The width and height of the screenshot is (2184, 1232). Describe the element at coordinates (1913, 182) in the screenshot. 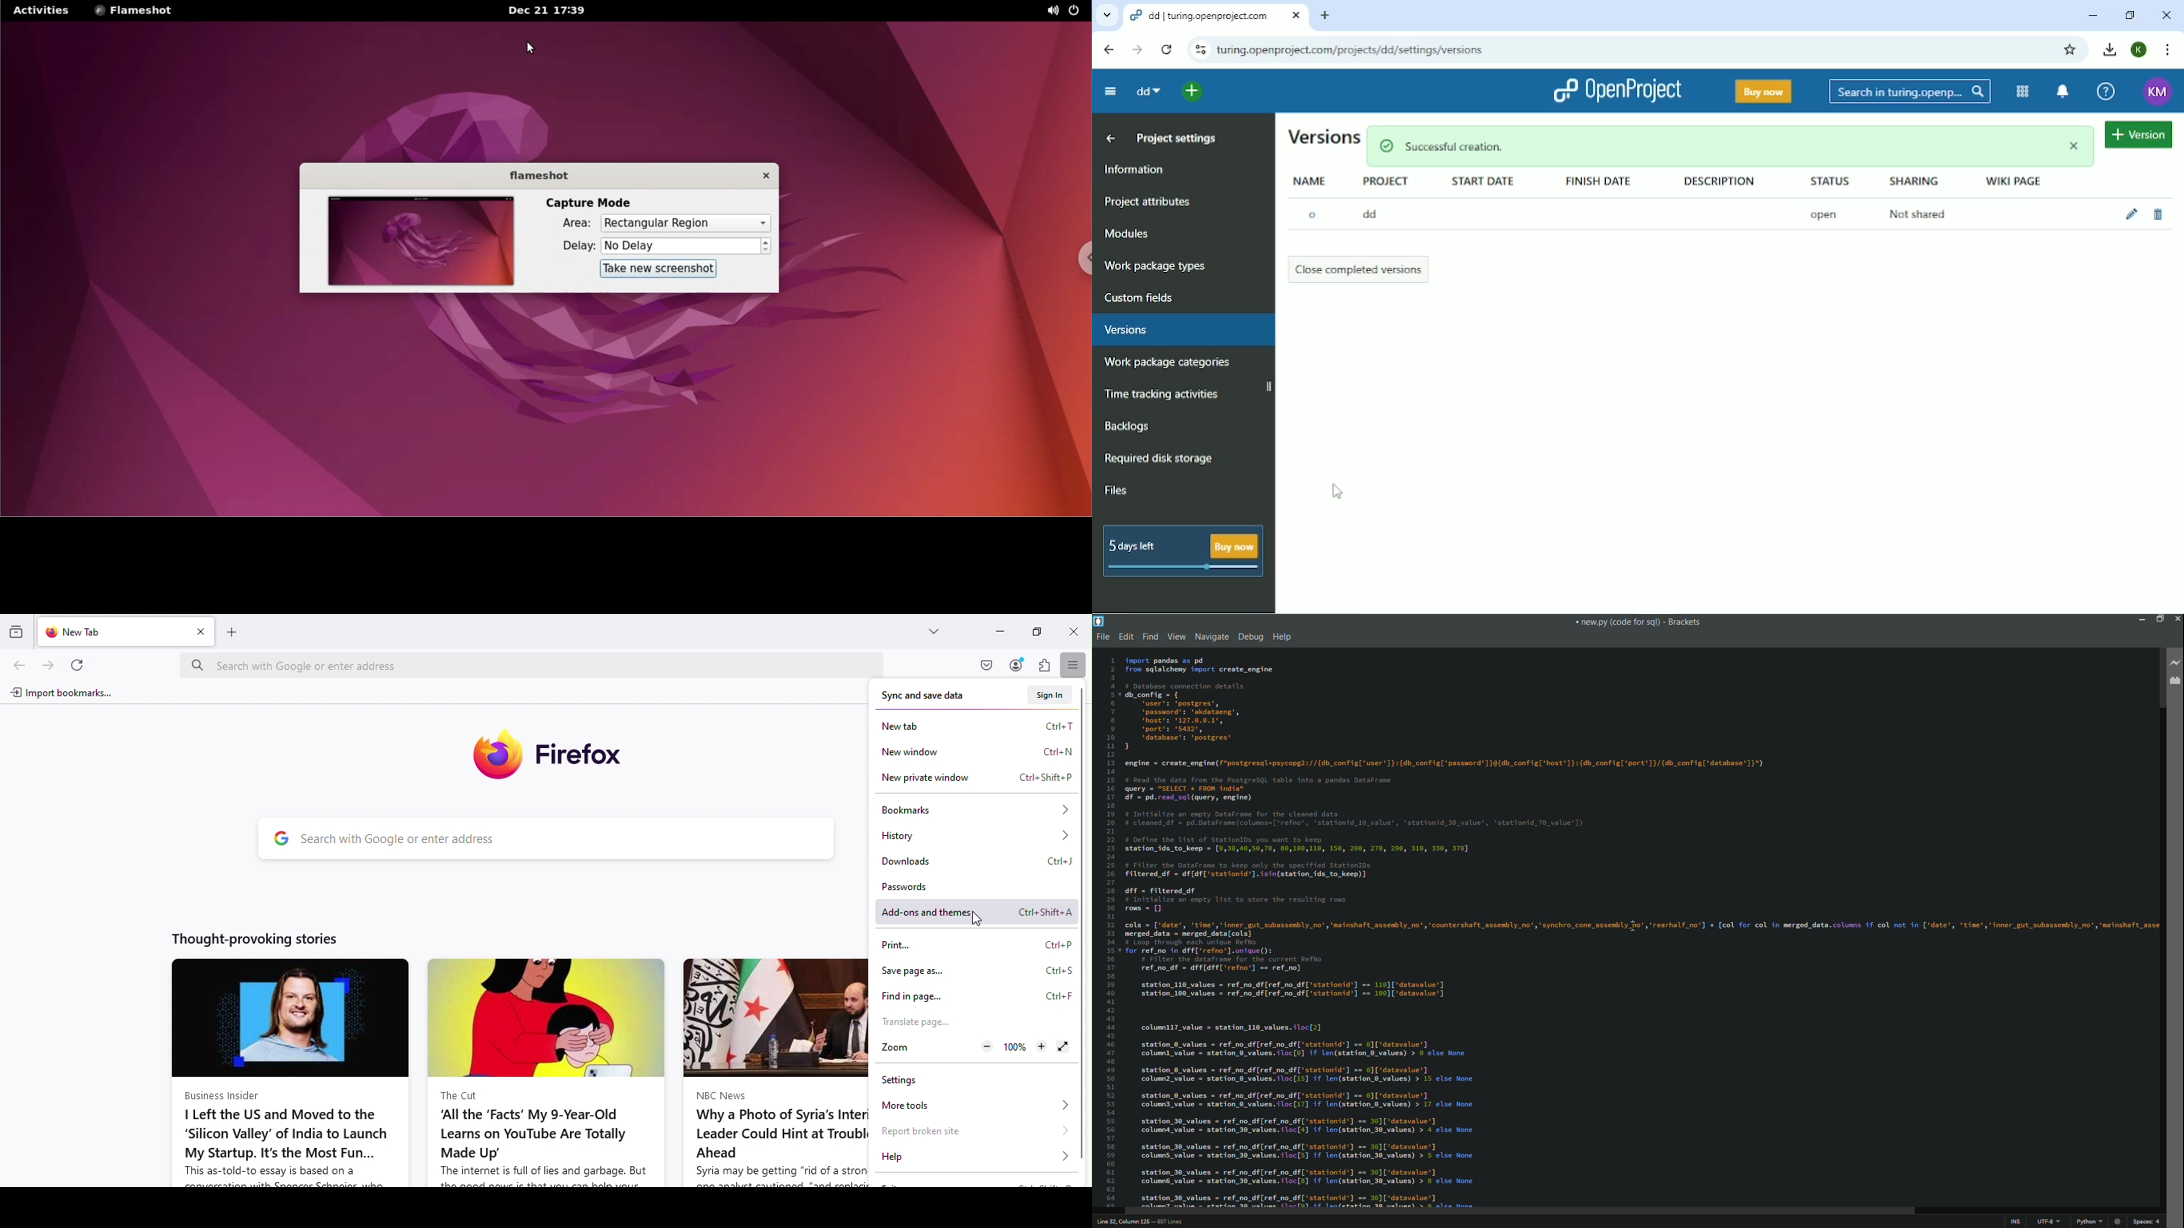

I see `Sharing` at that location.